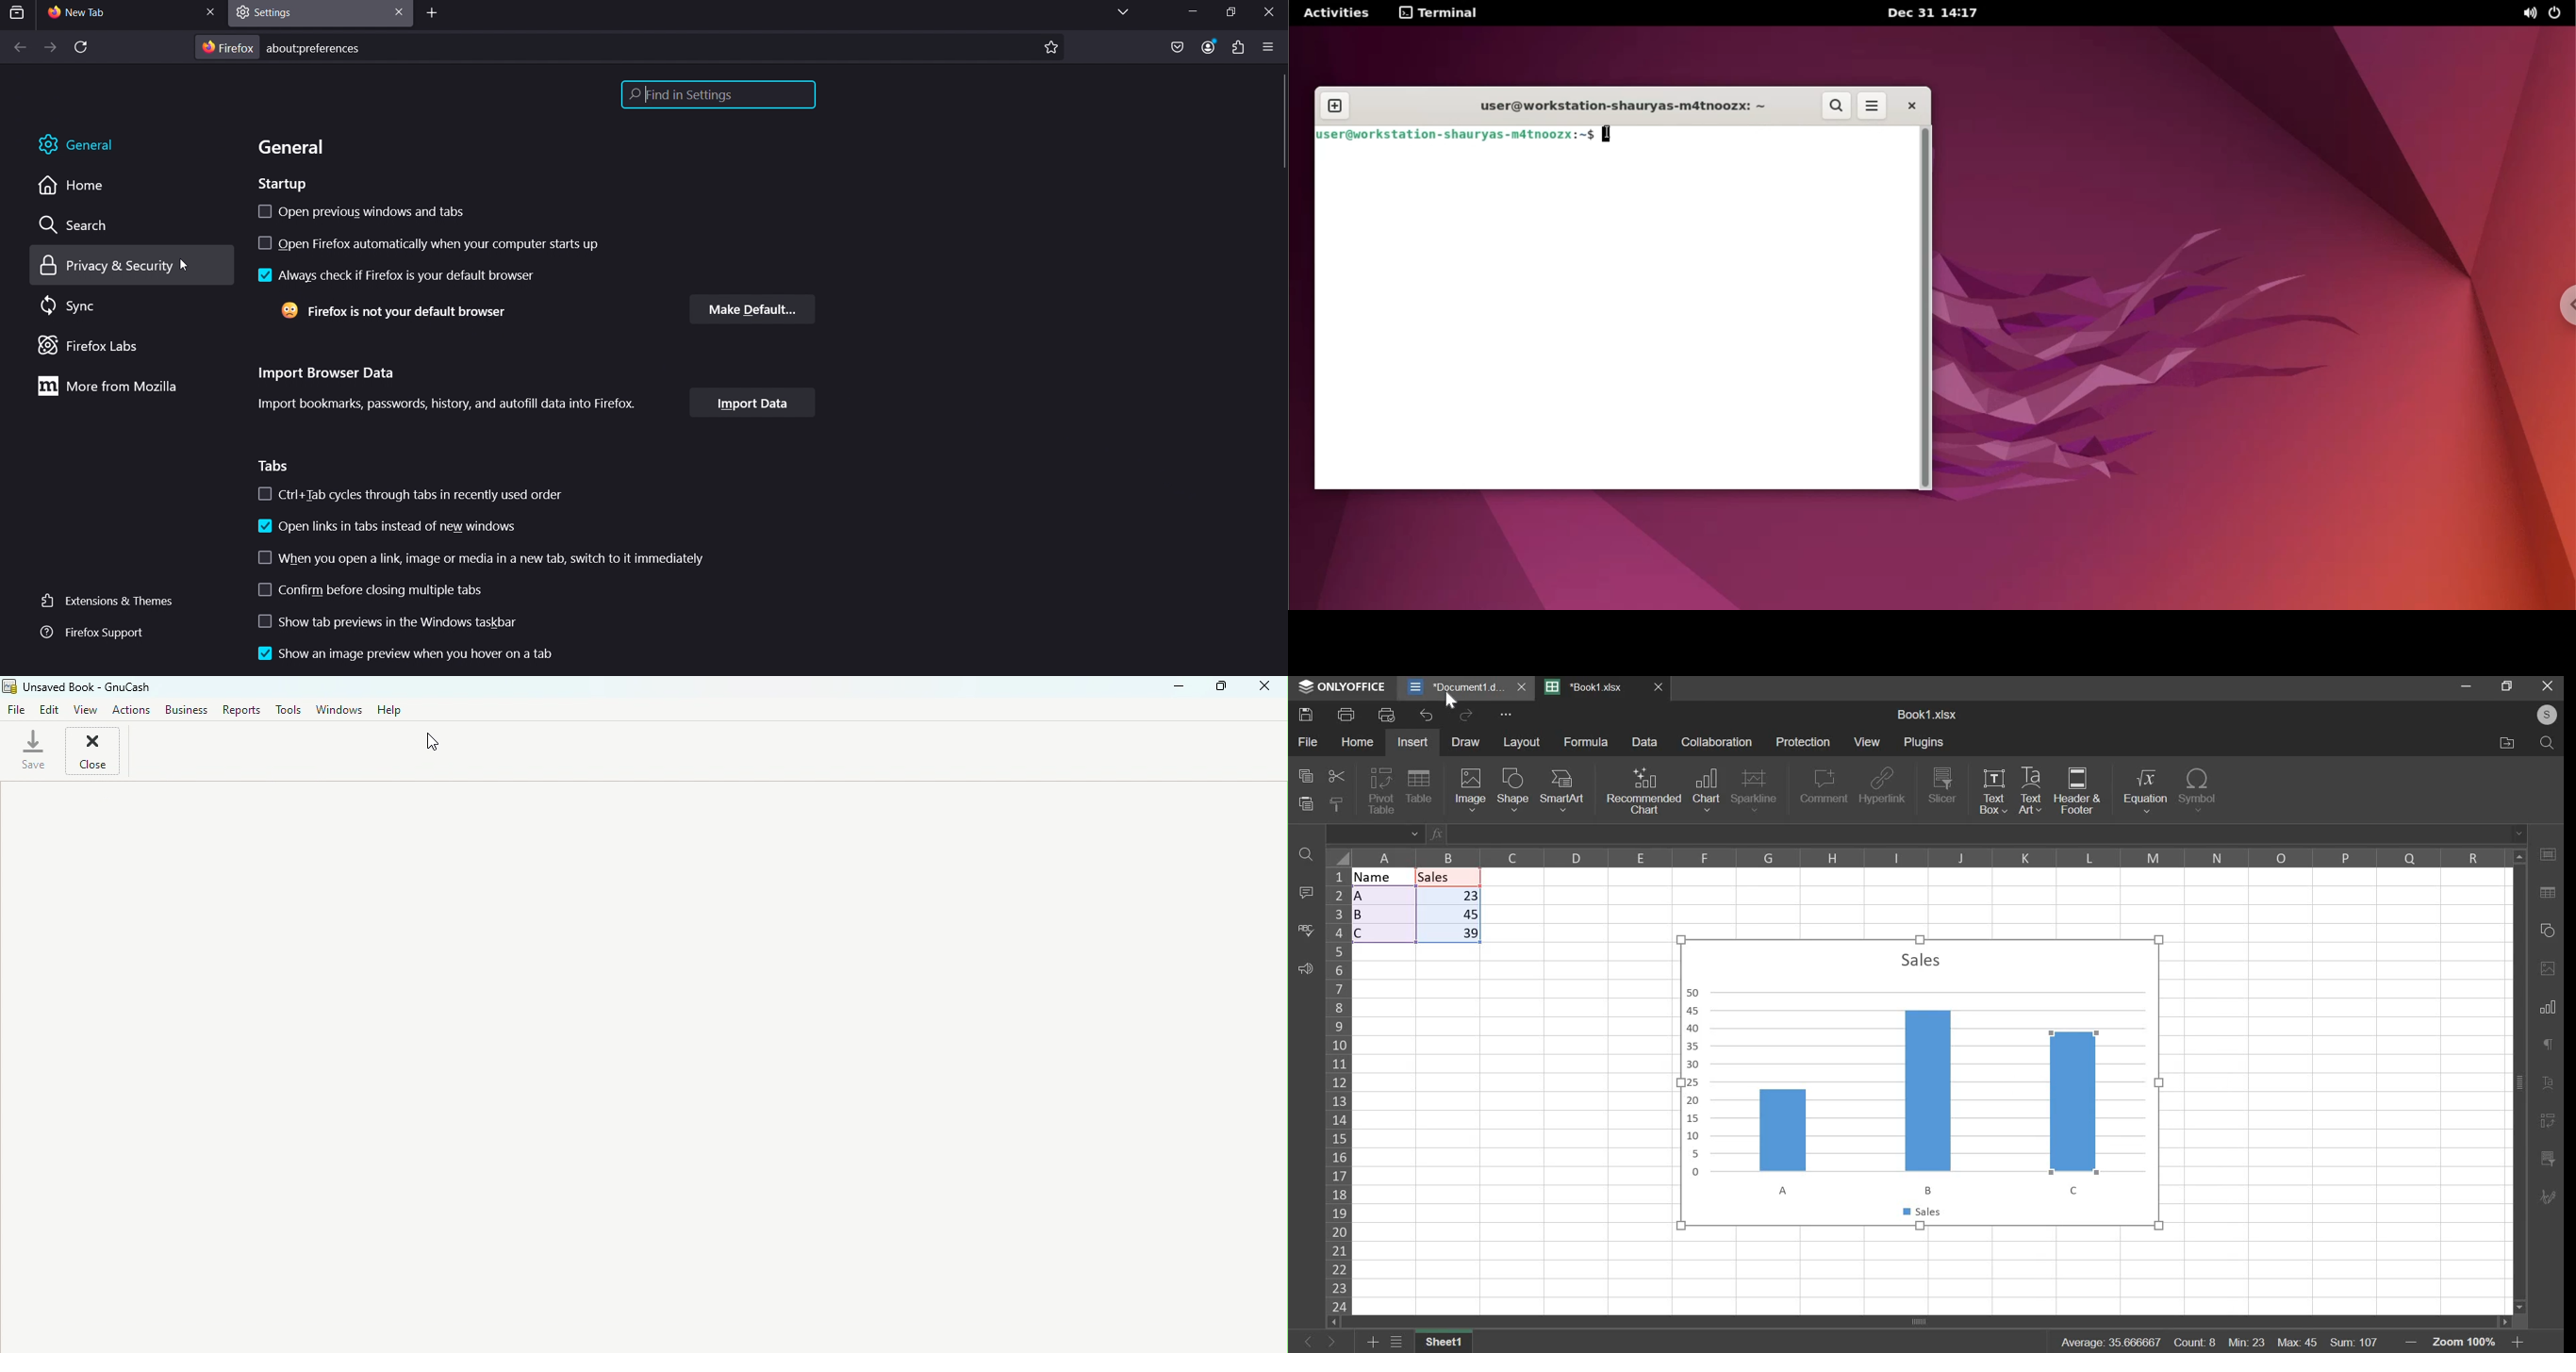 The height and width of the screenshot is (1372, 2576). Describe the element at coordinates (1823, 788) in the screenshot. I see `comment` at that location.